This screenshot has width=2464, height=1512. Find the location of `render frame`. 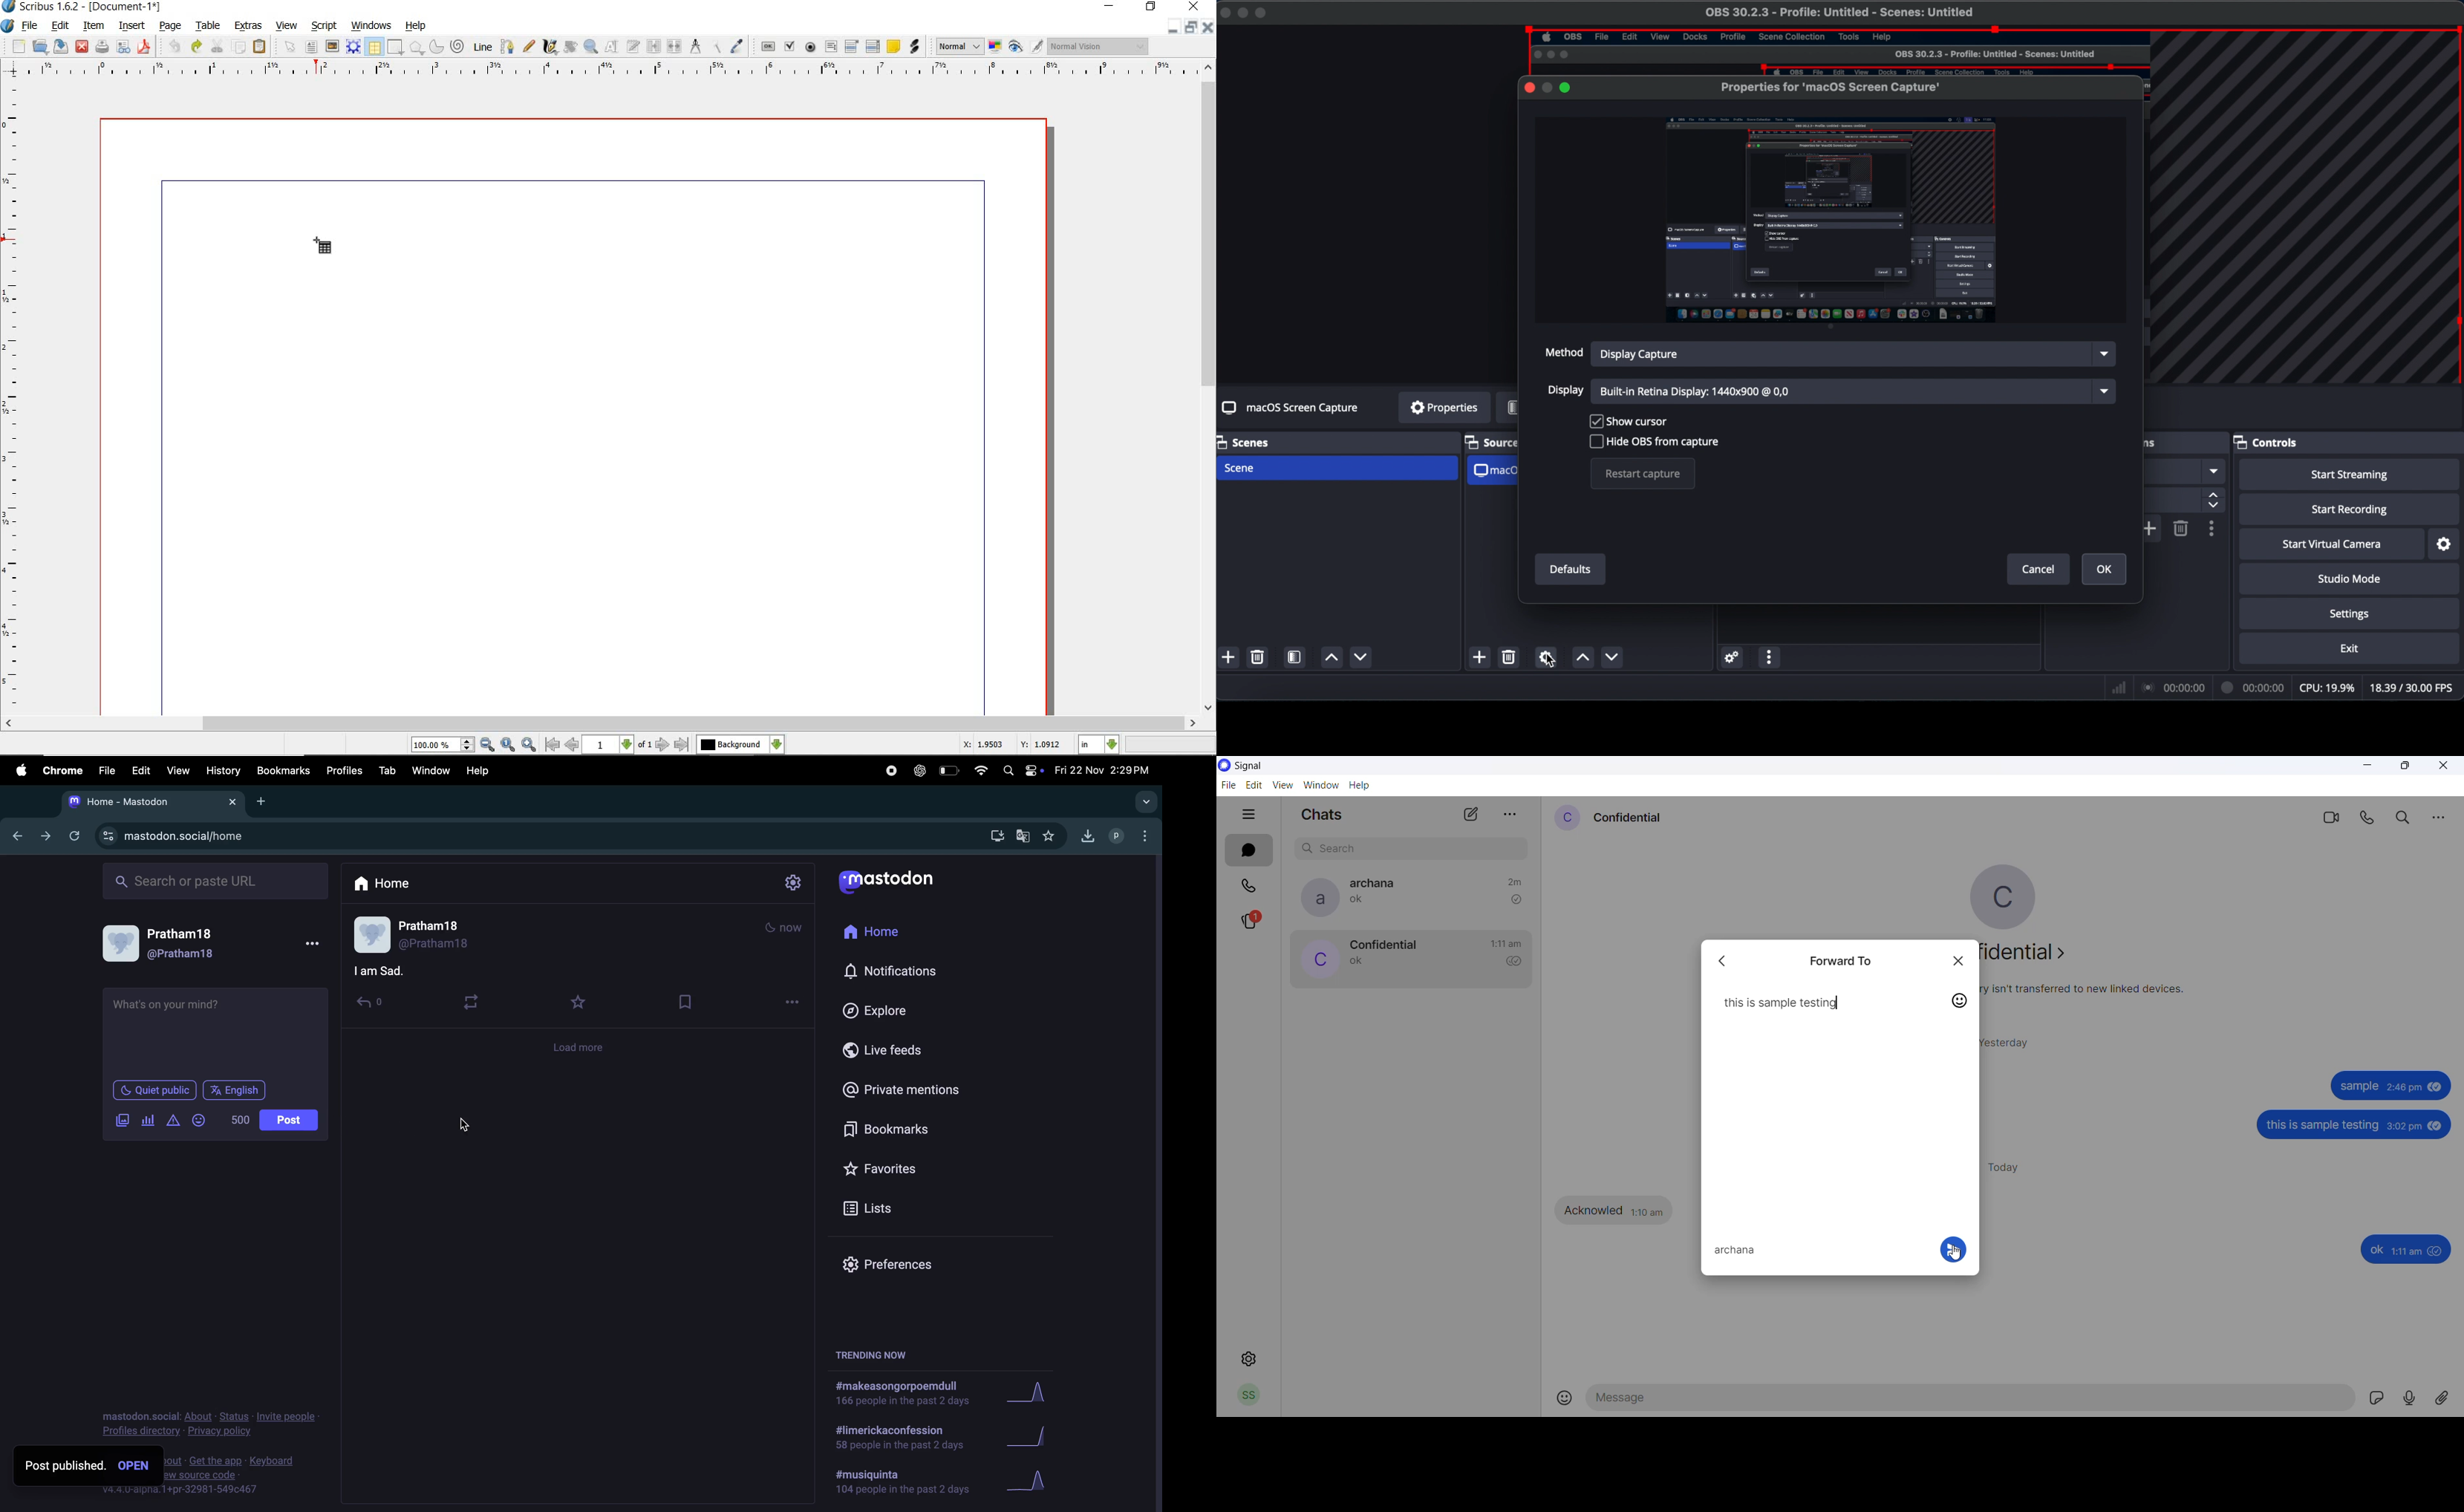

render frame is located at coordinates (353, 46).